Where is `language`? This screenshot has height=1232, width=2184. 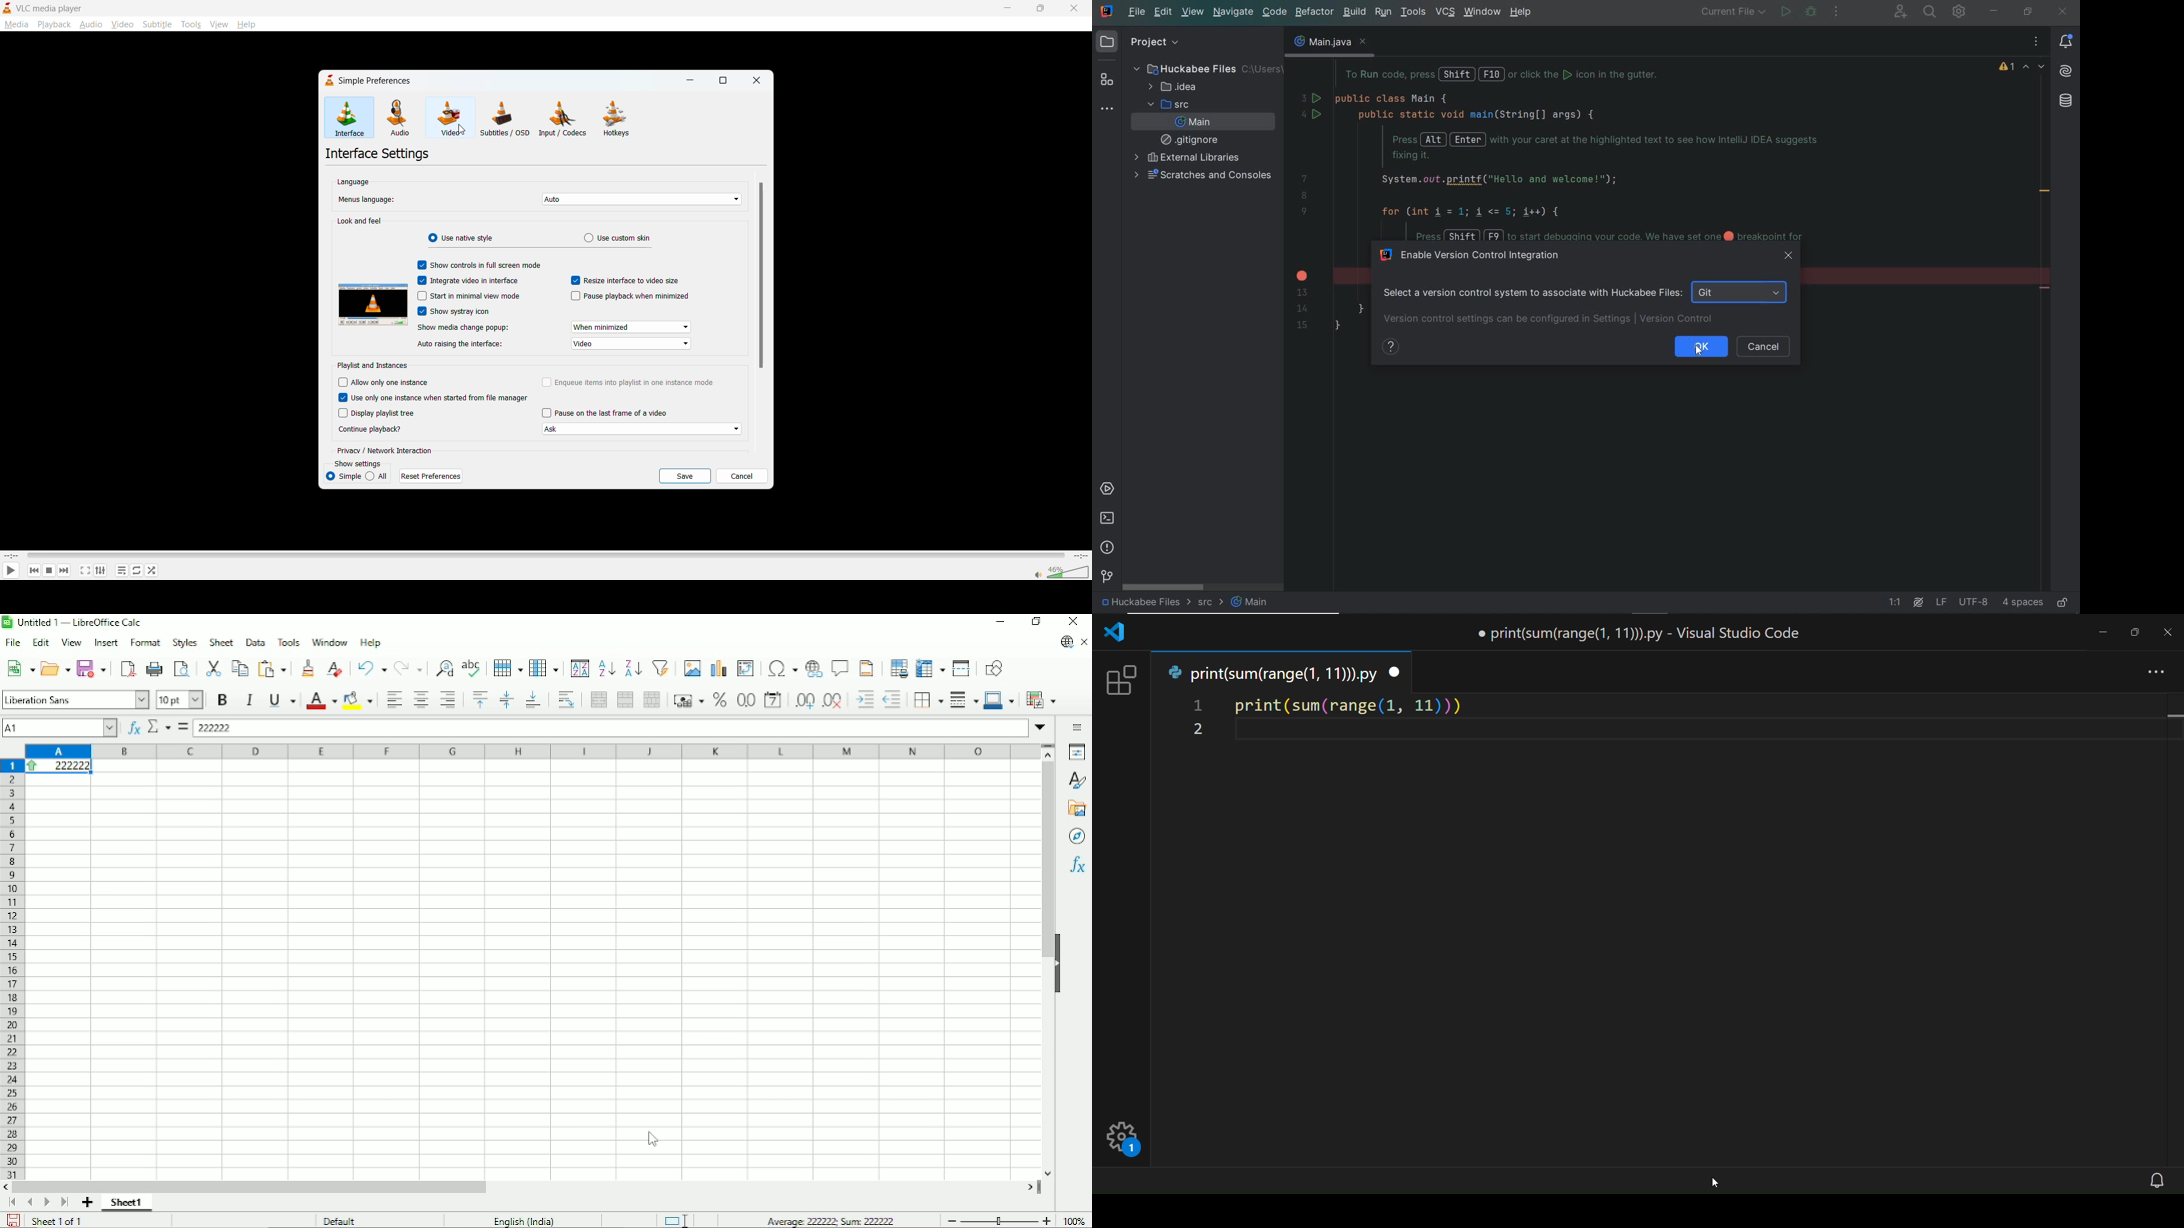 language is located at coordinates (357, 181).